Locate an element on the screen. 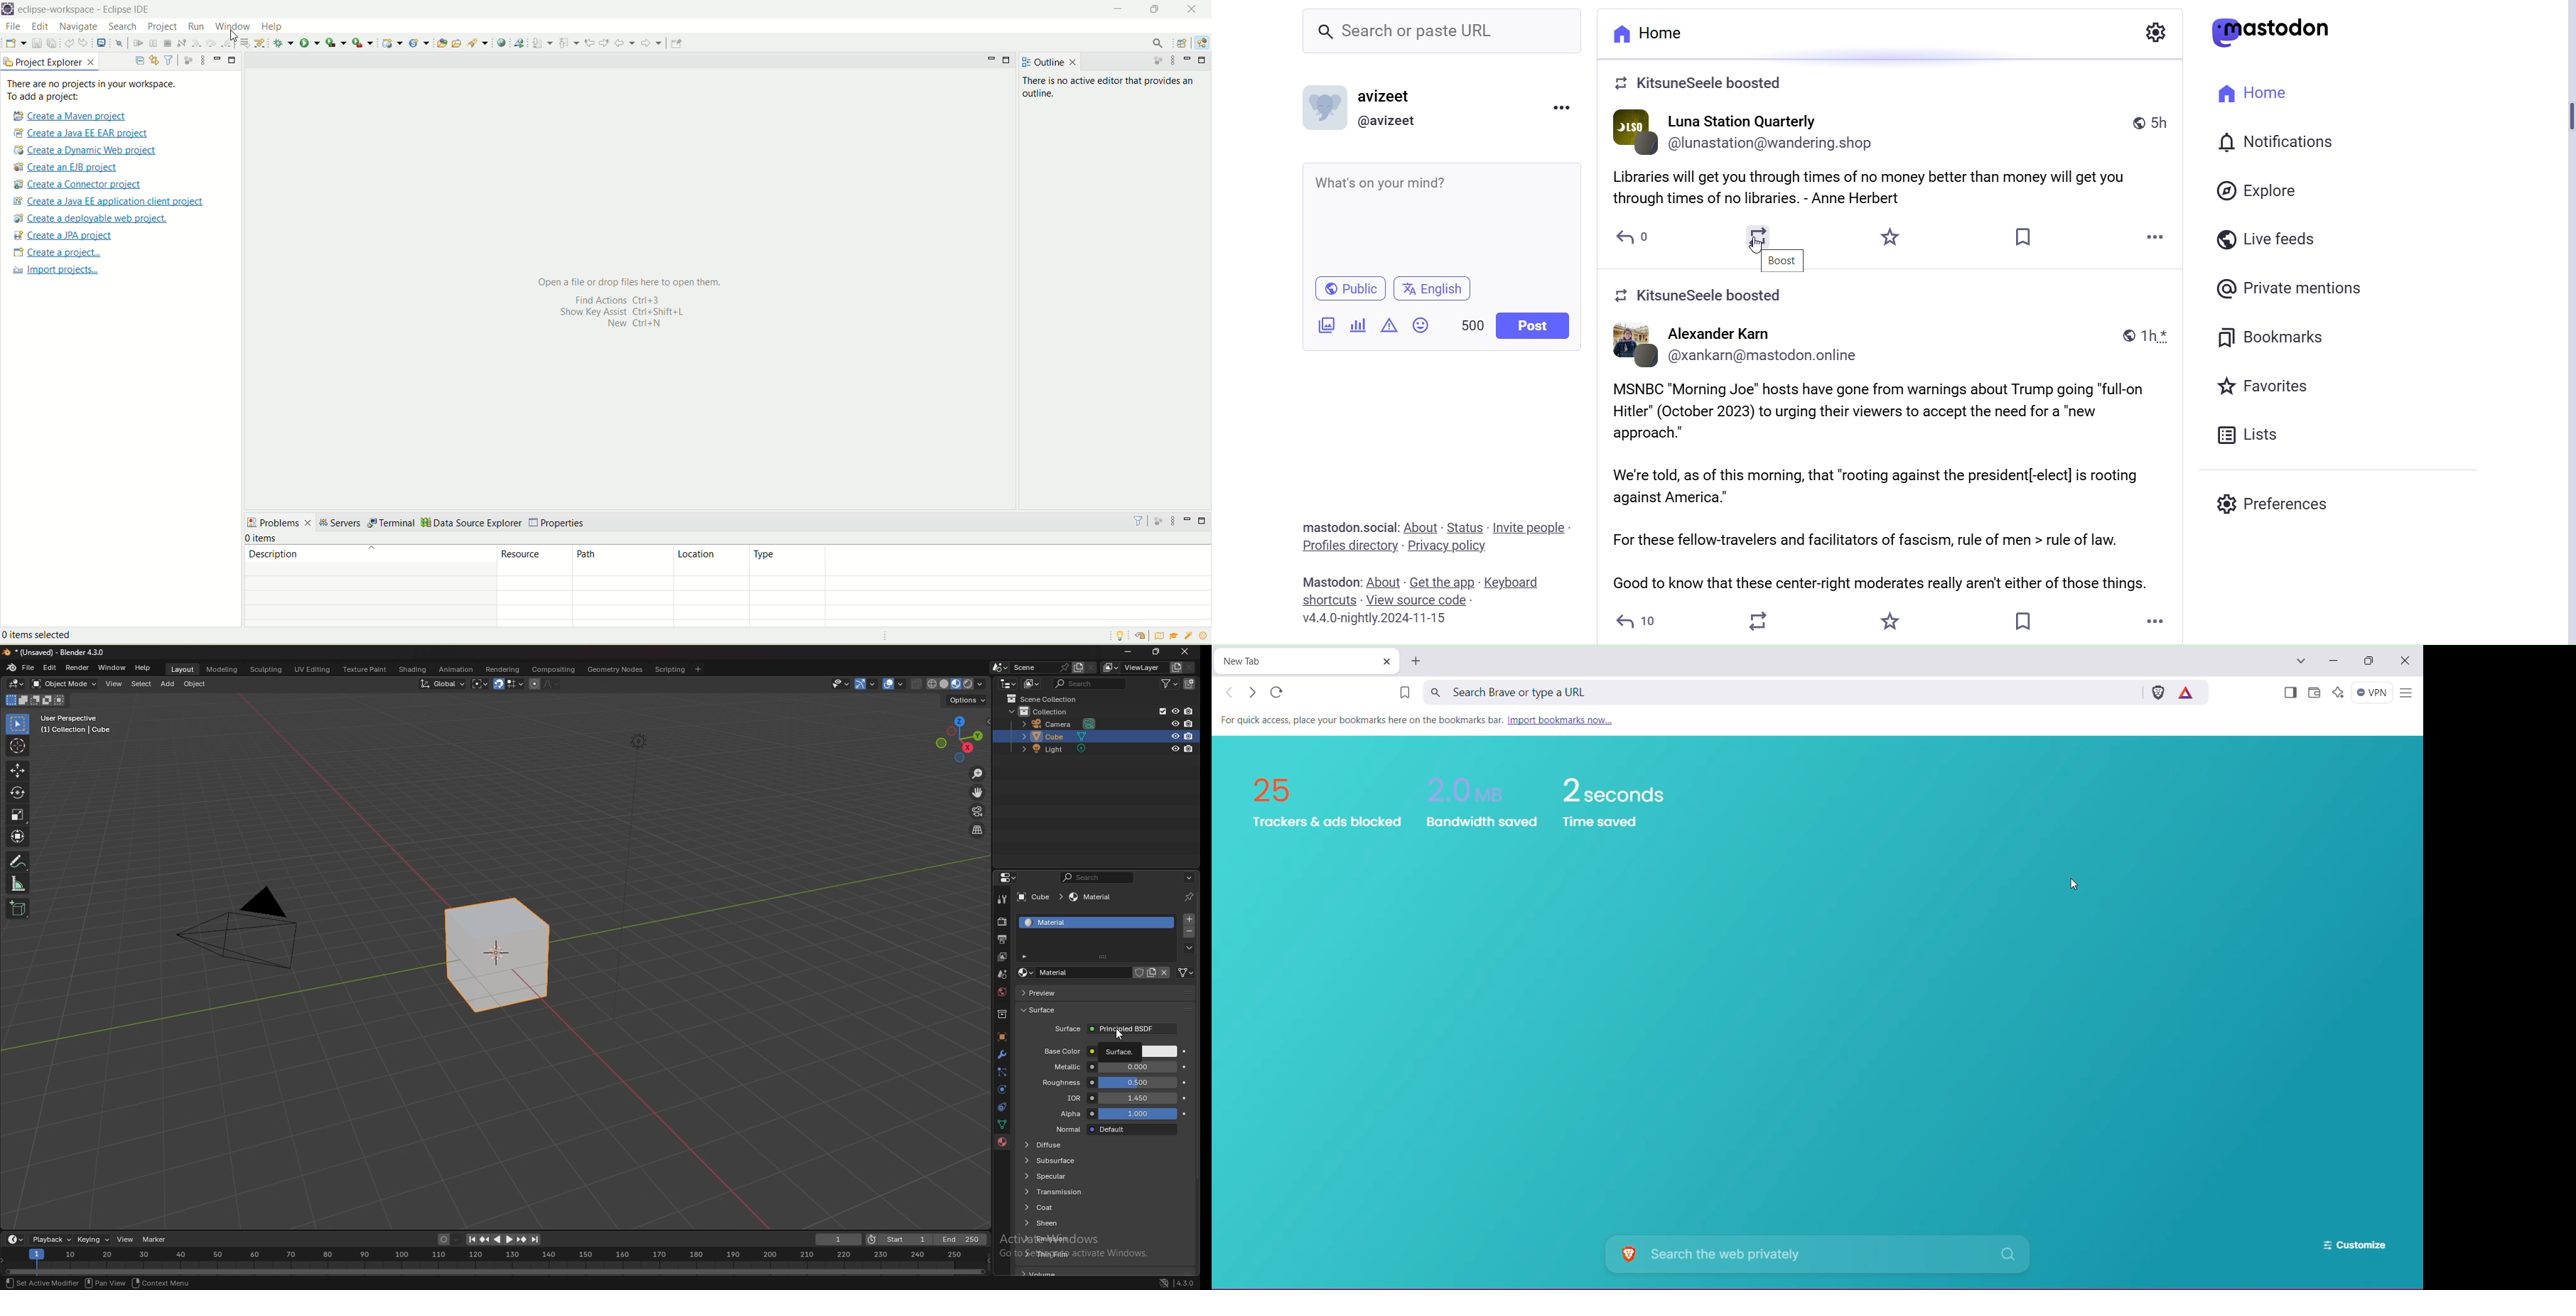 This screenshot has width=2576, height=1316. Emoji is located at coordinates (1422, 325).